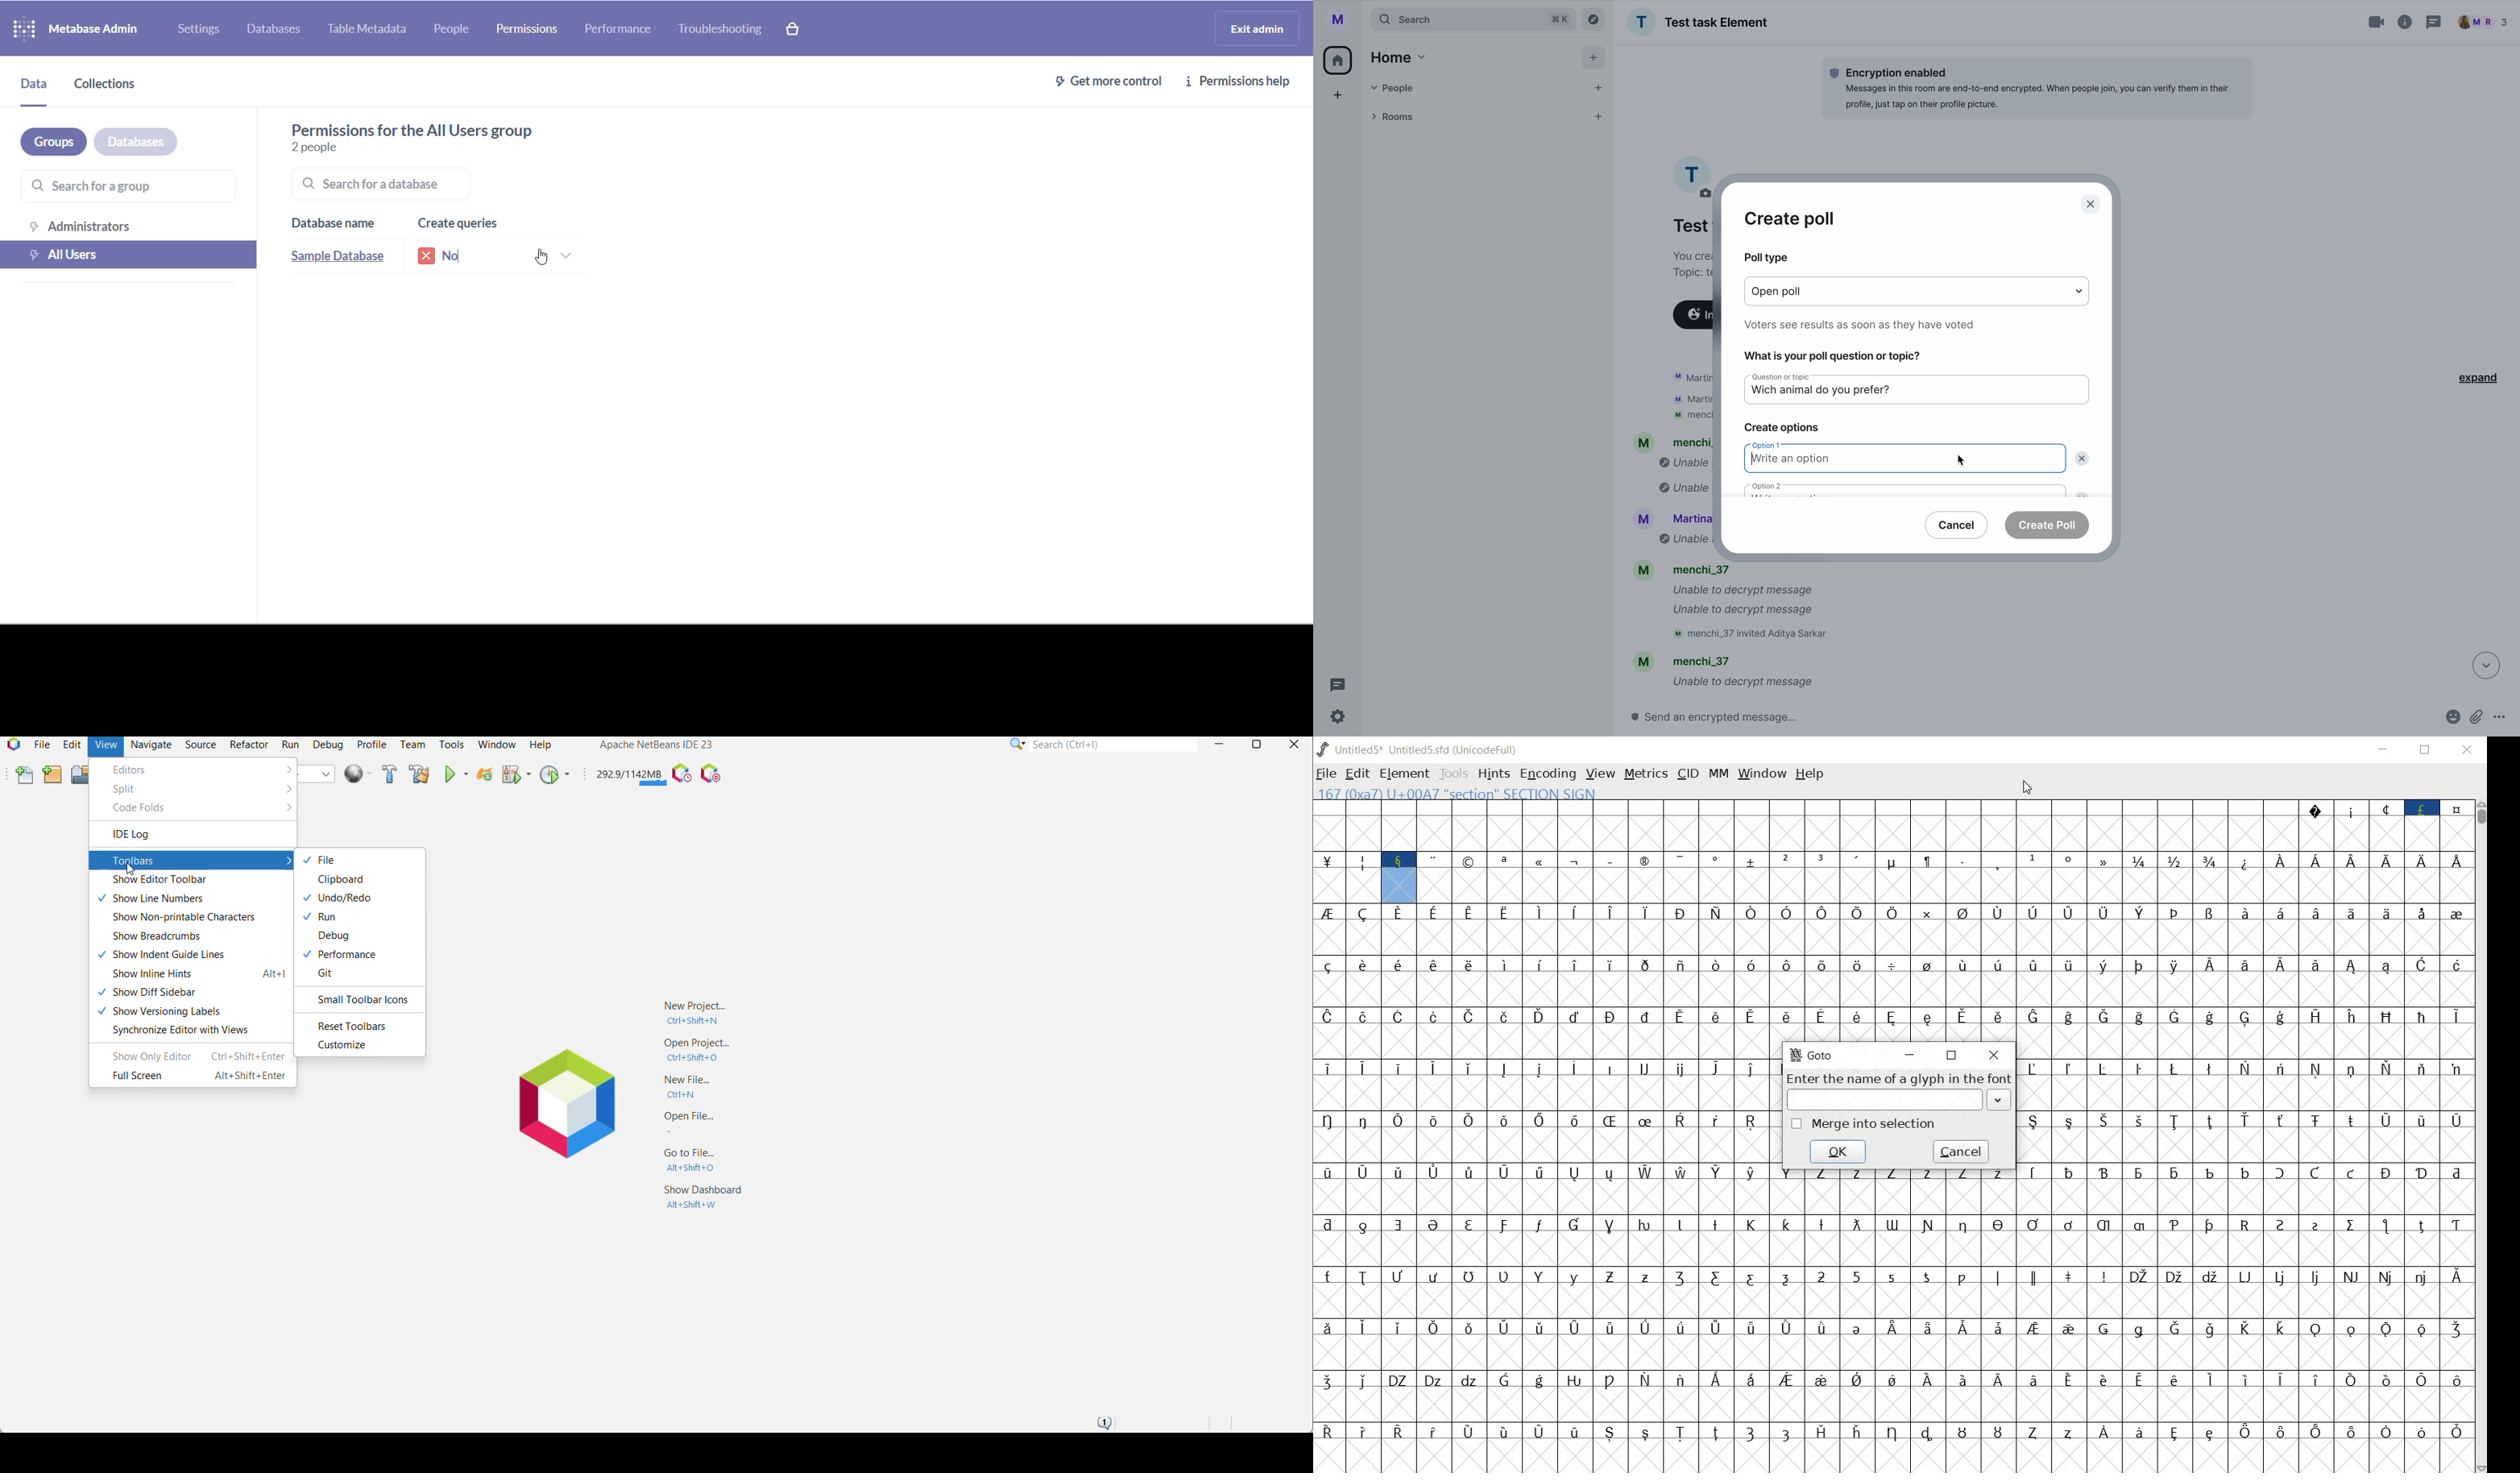 The height and width of the screenshot is (1484, 2520). I want to click on explore, so click(1596, 18).